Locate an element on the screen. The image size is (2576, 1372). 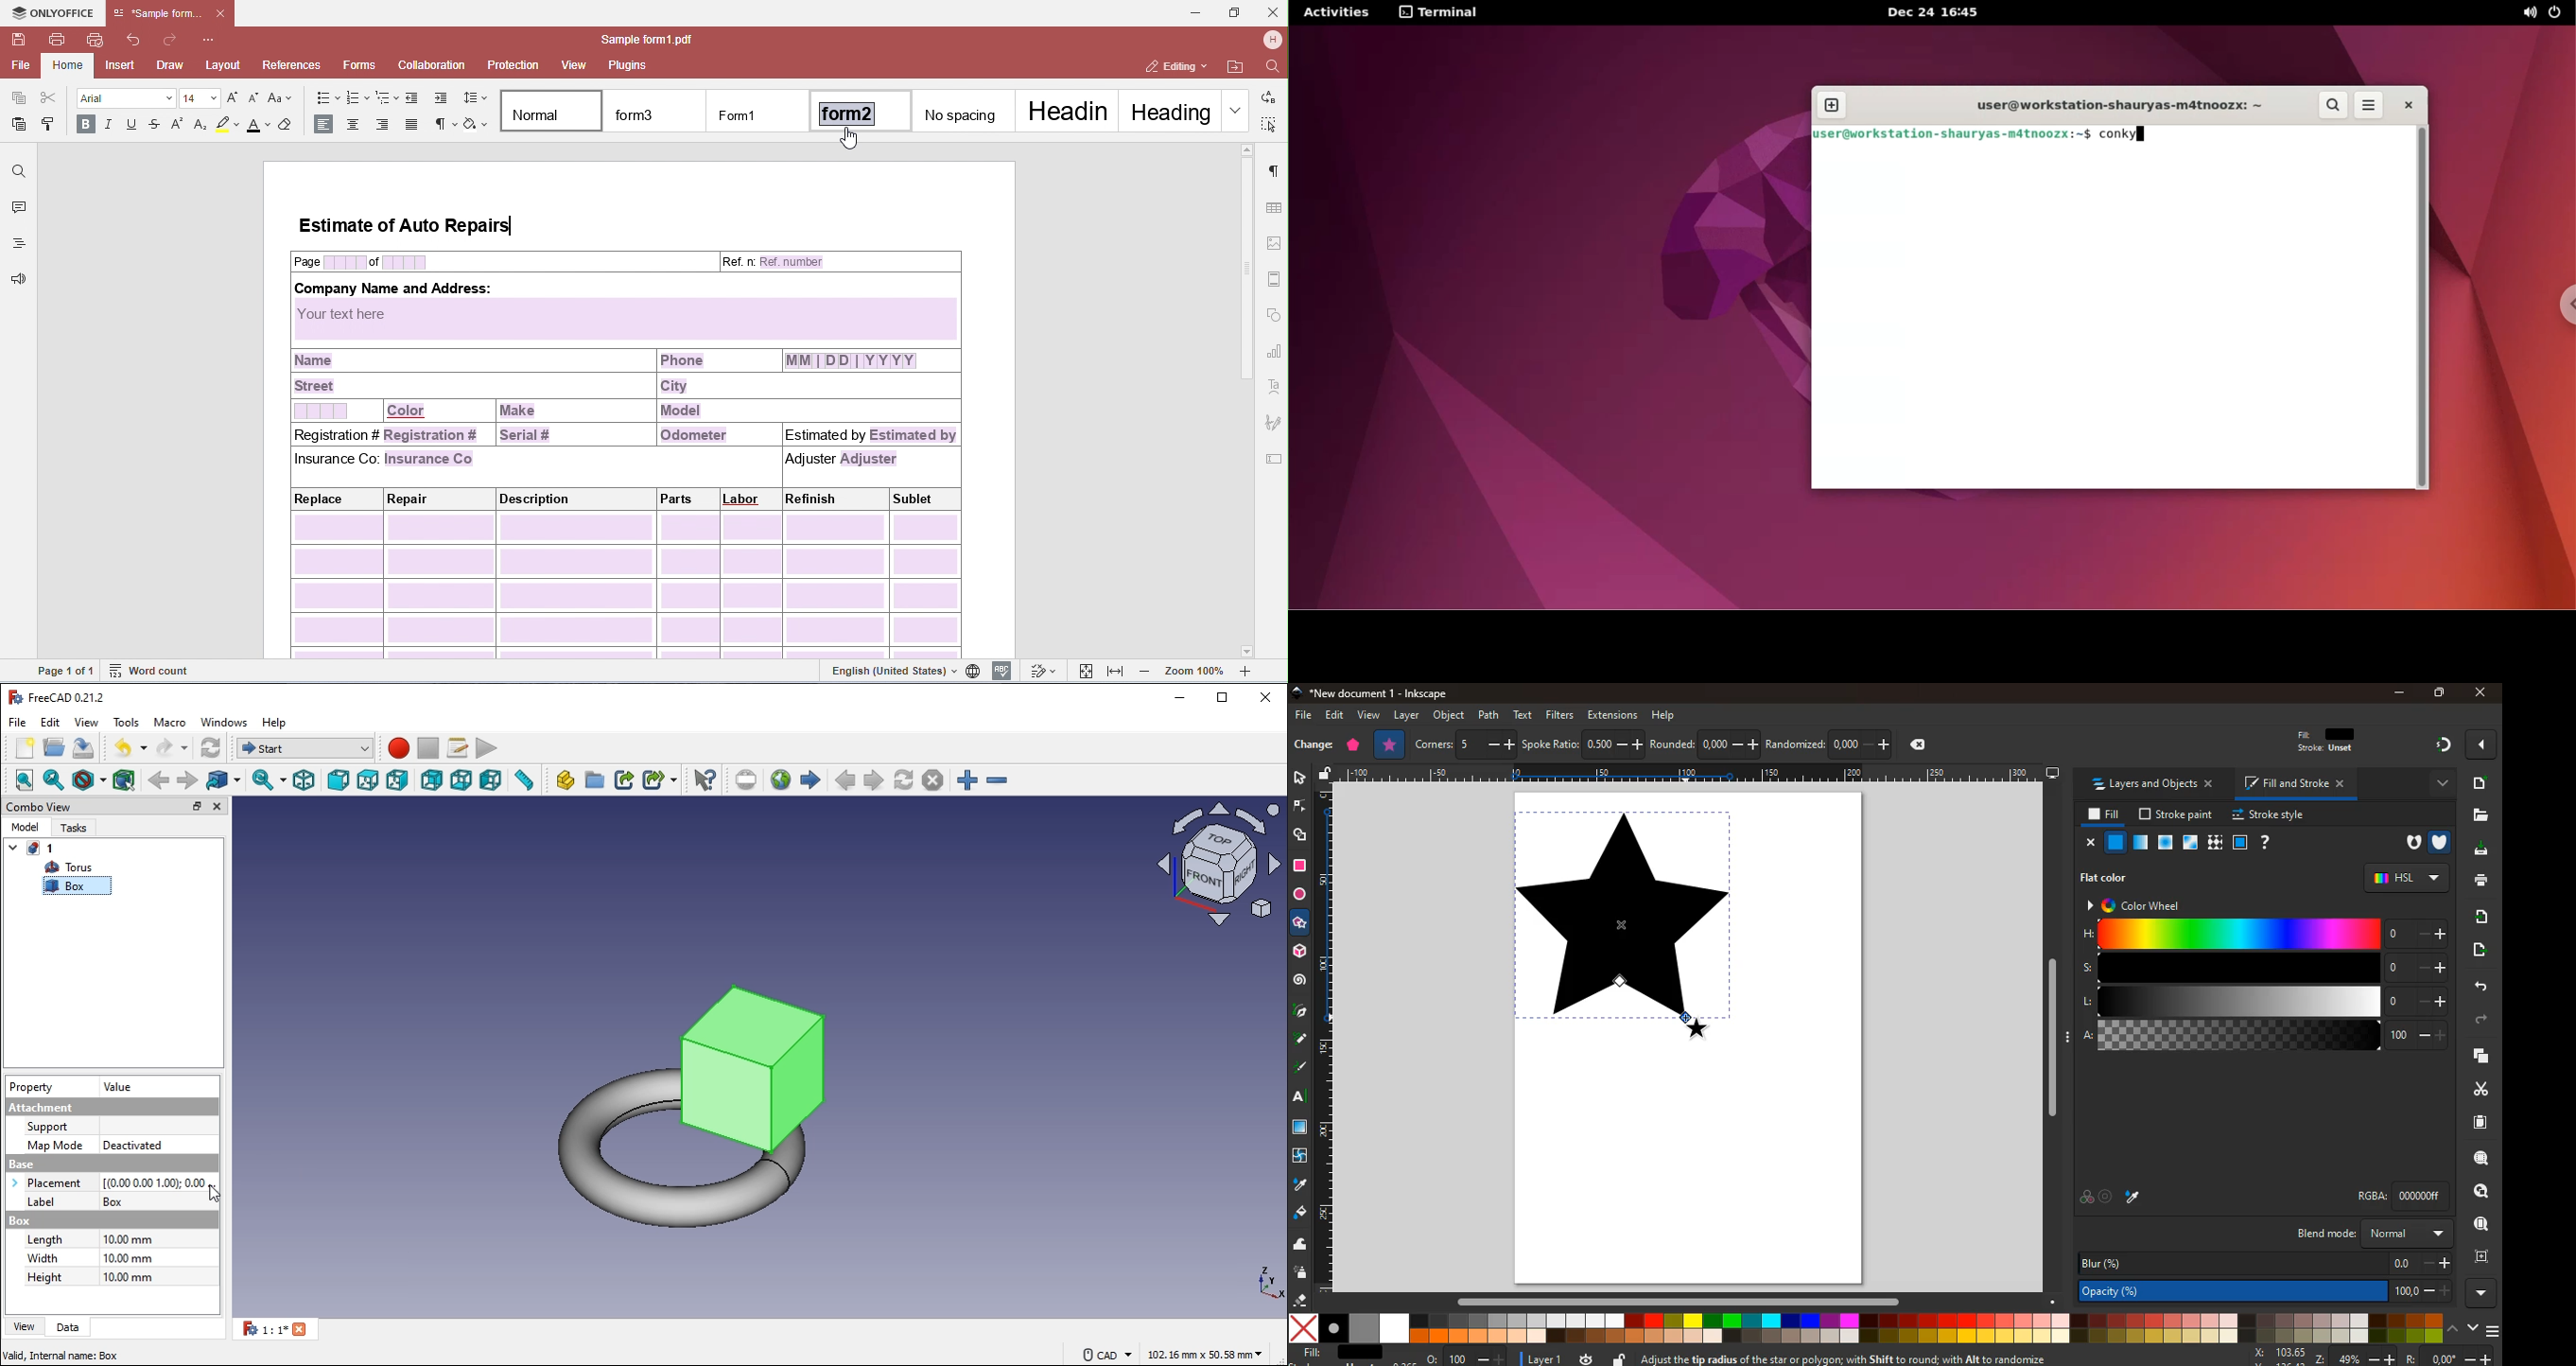
write is located at coordinates (1300, 1040).